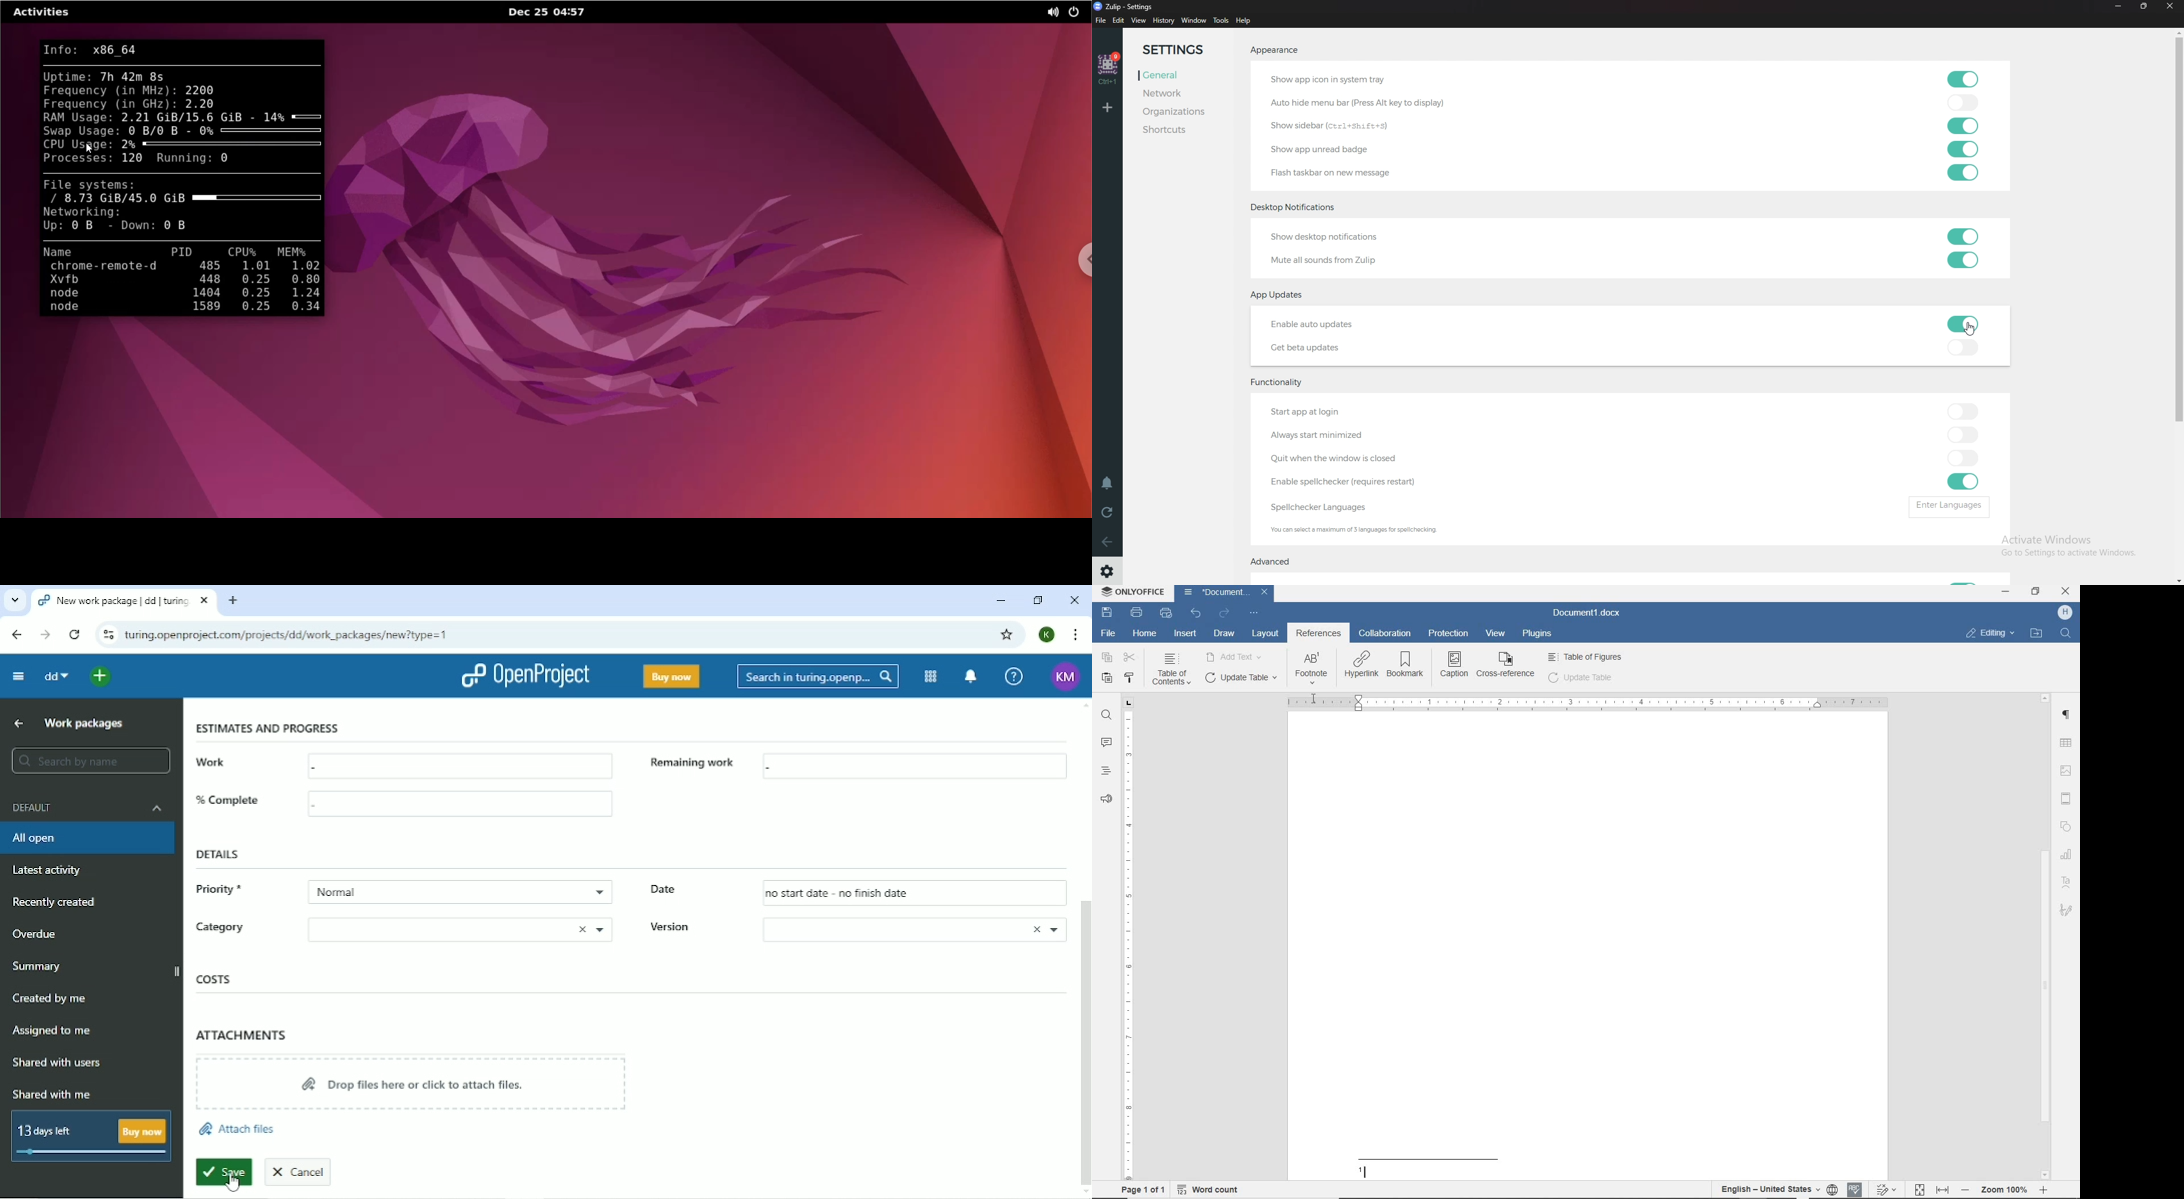  I want to click on customize quick access toolbar, so click(1253, 613).